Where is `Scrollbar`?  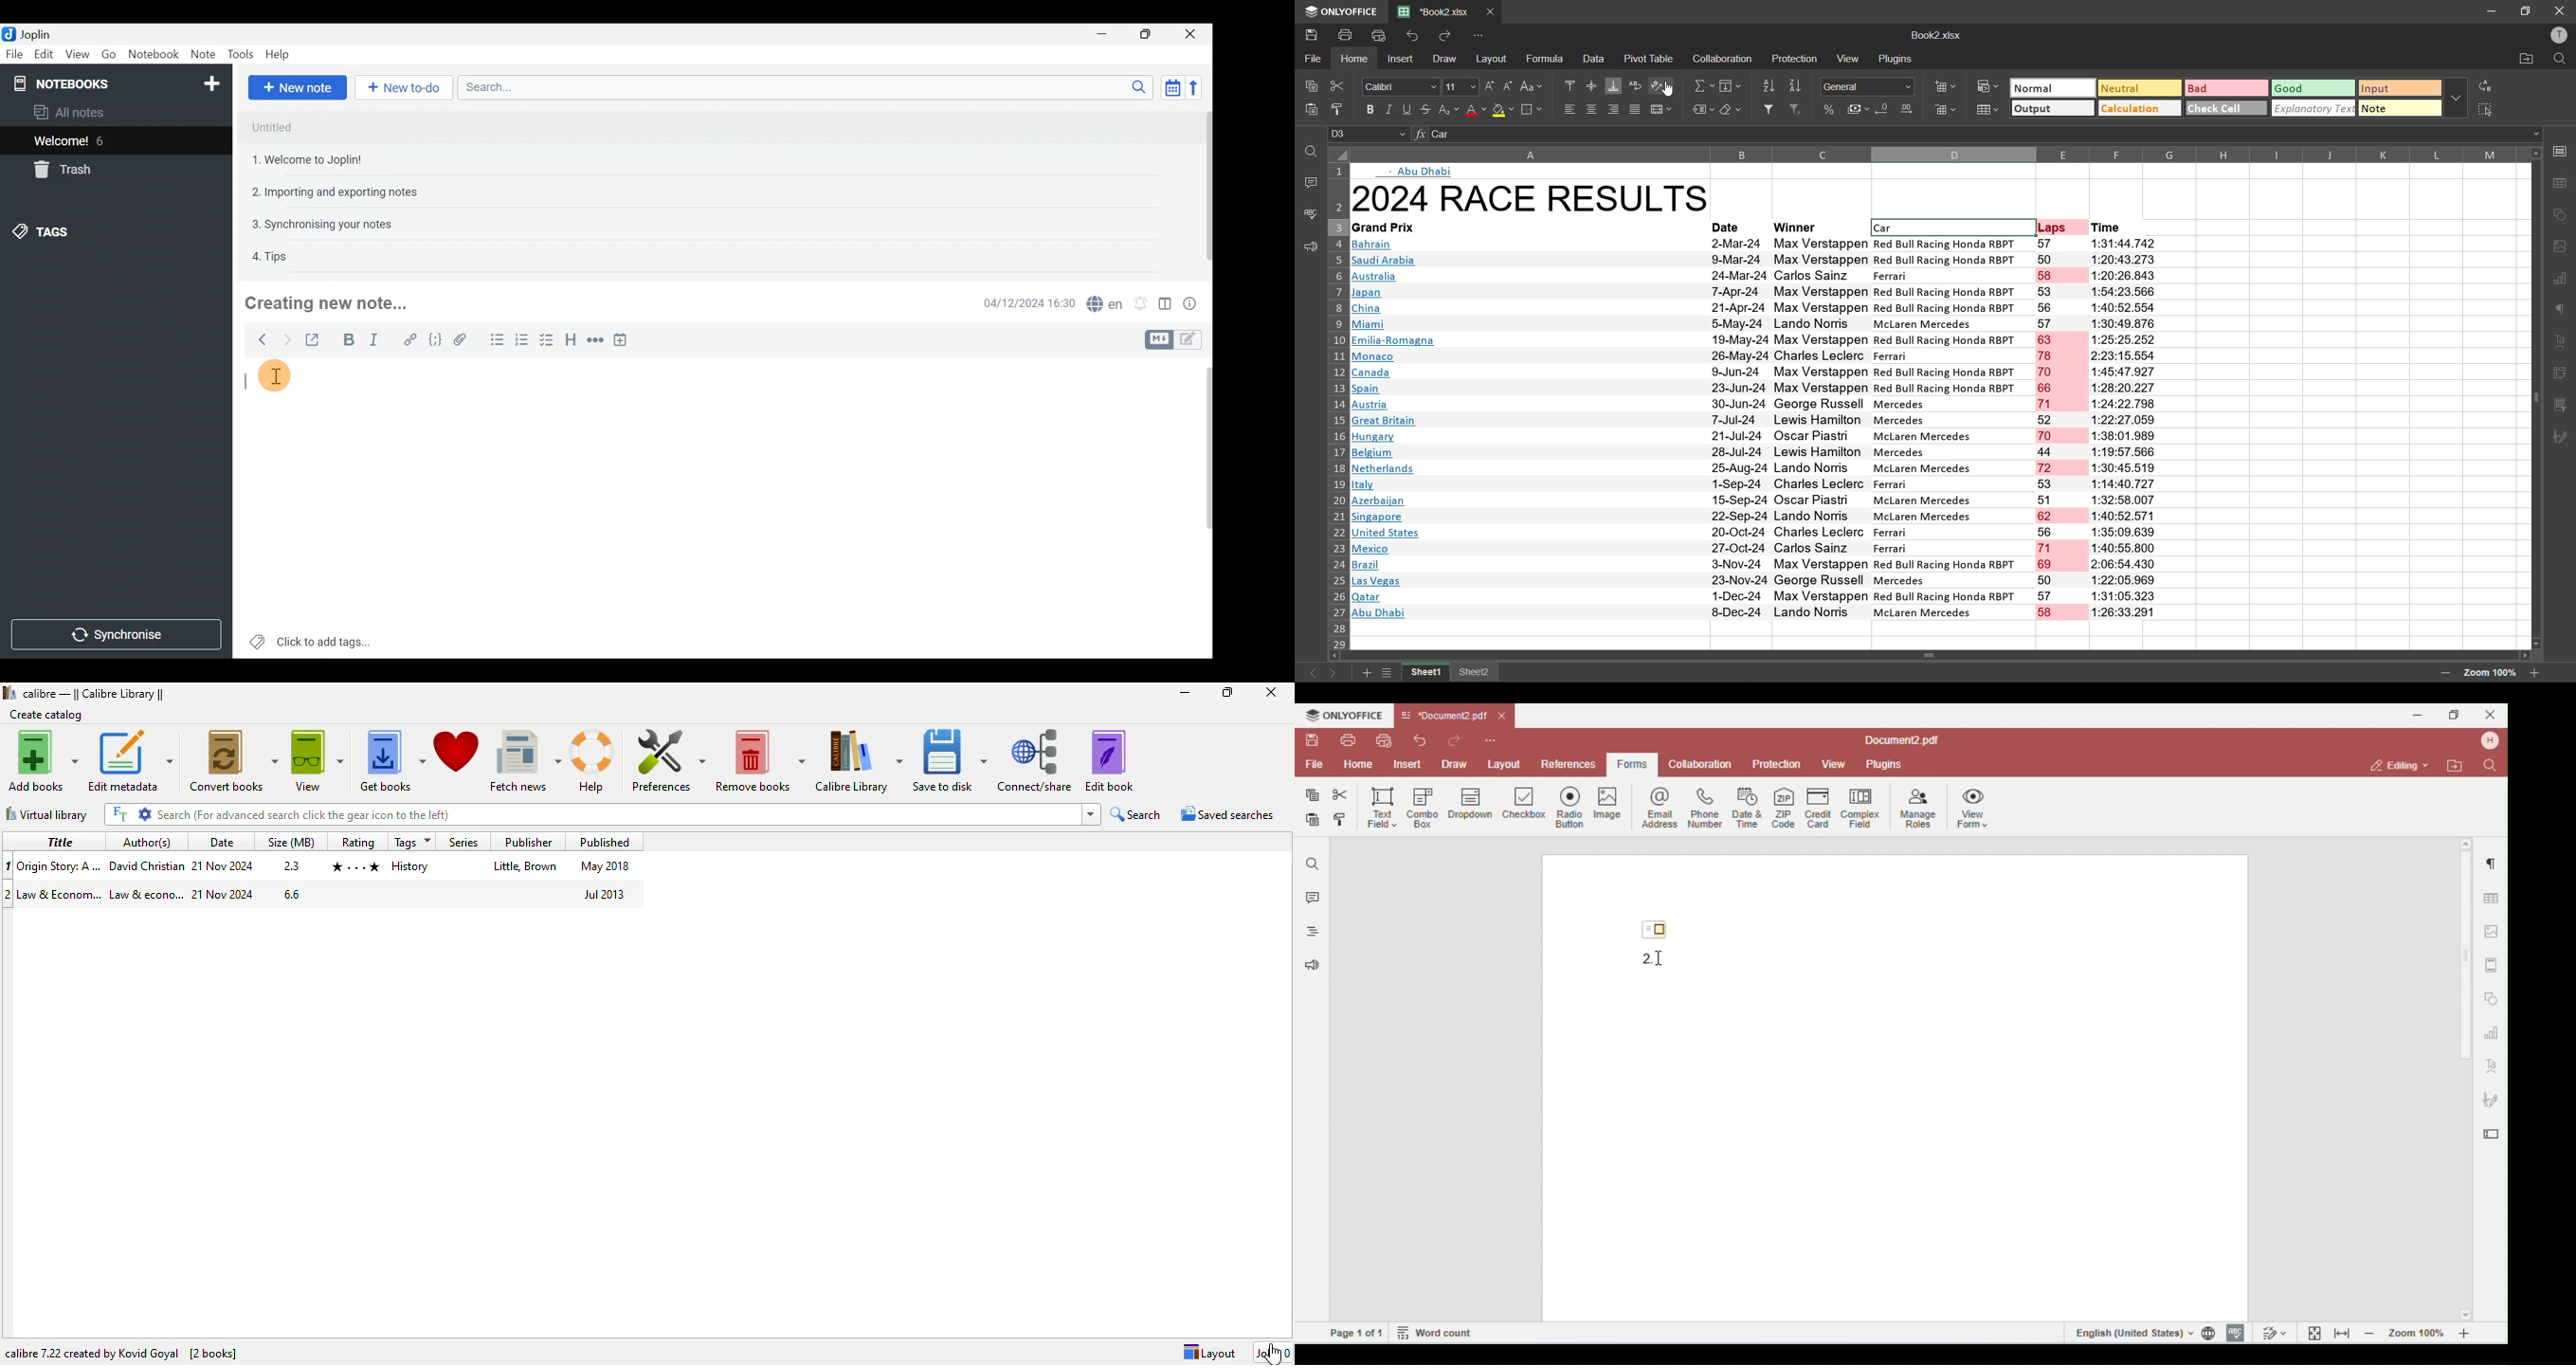
Scrollbar is located at coordinates (1802, 660).